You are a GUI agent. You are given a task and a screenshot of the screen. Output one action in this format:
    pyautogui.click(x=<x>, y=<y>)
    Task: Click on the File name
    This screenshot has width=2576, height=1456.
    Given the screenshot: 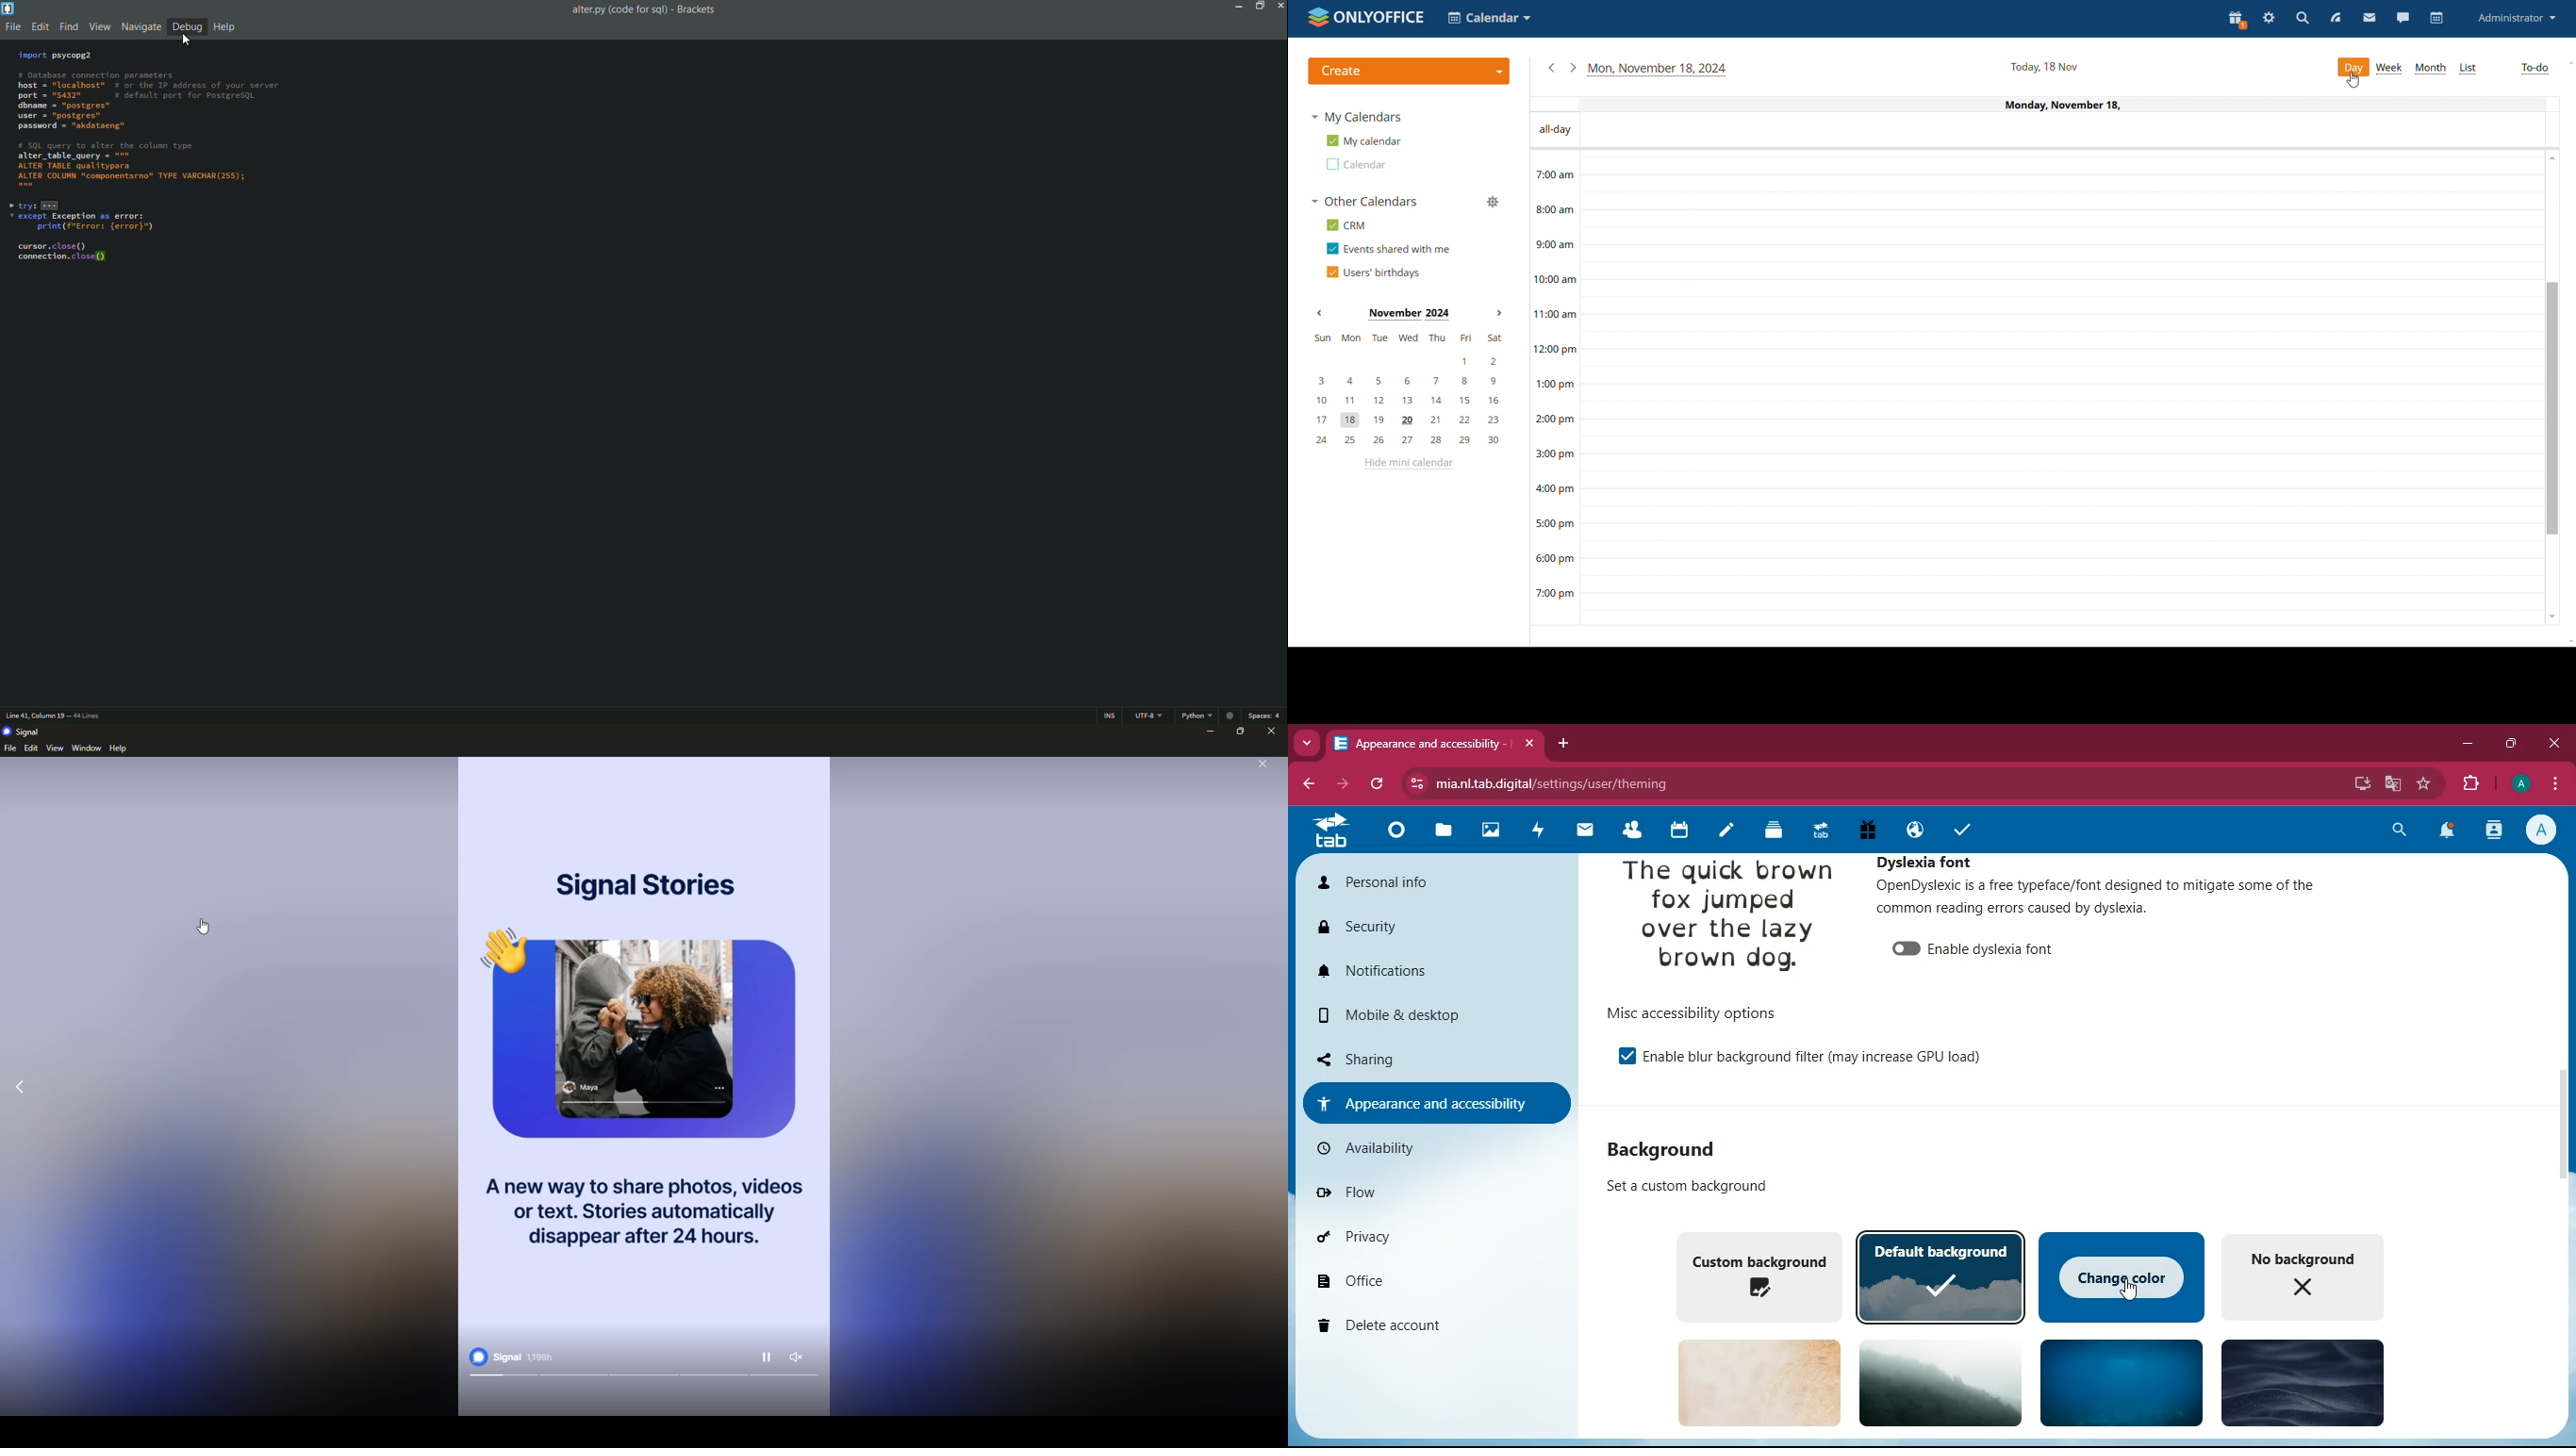 What is the action you would take?
    pyautogui.click(x=616, y=10)
    